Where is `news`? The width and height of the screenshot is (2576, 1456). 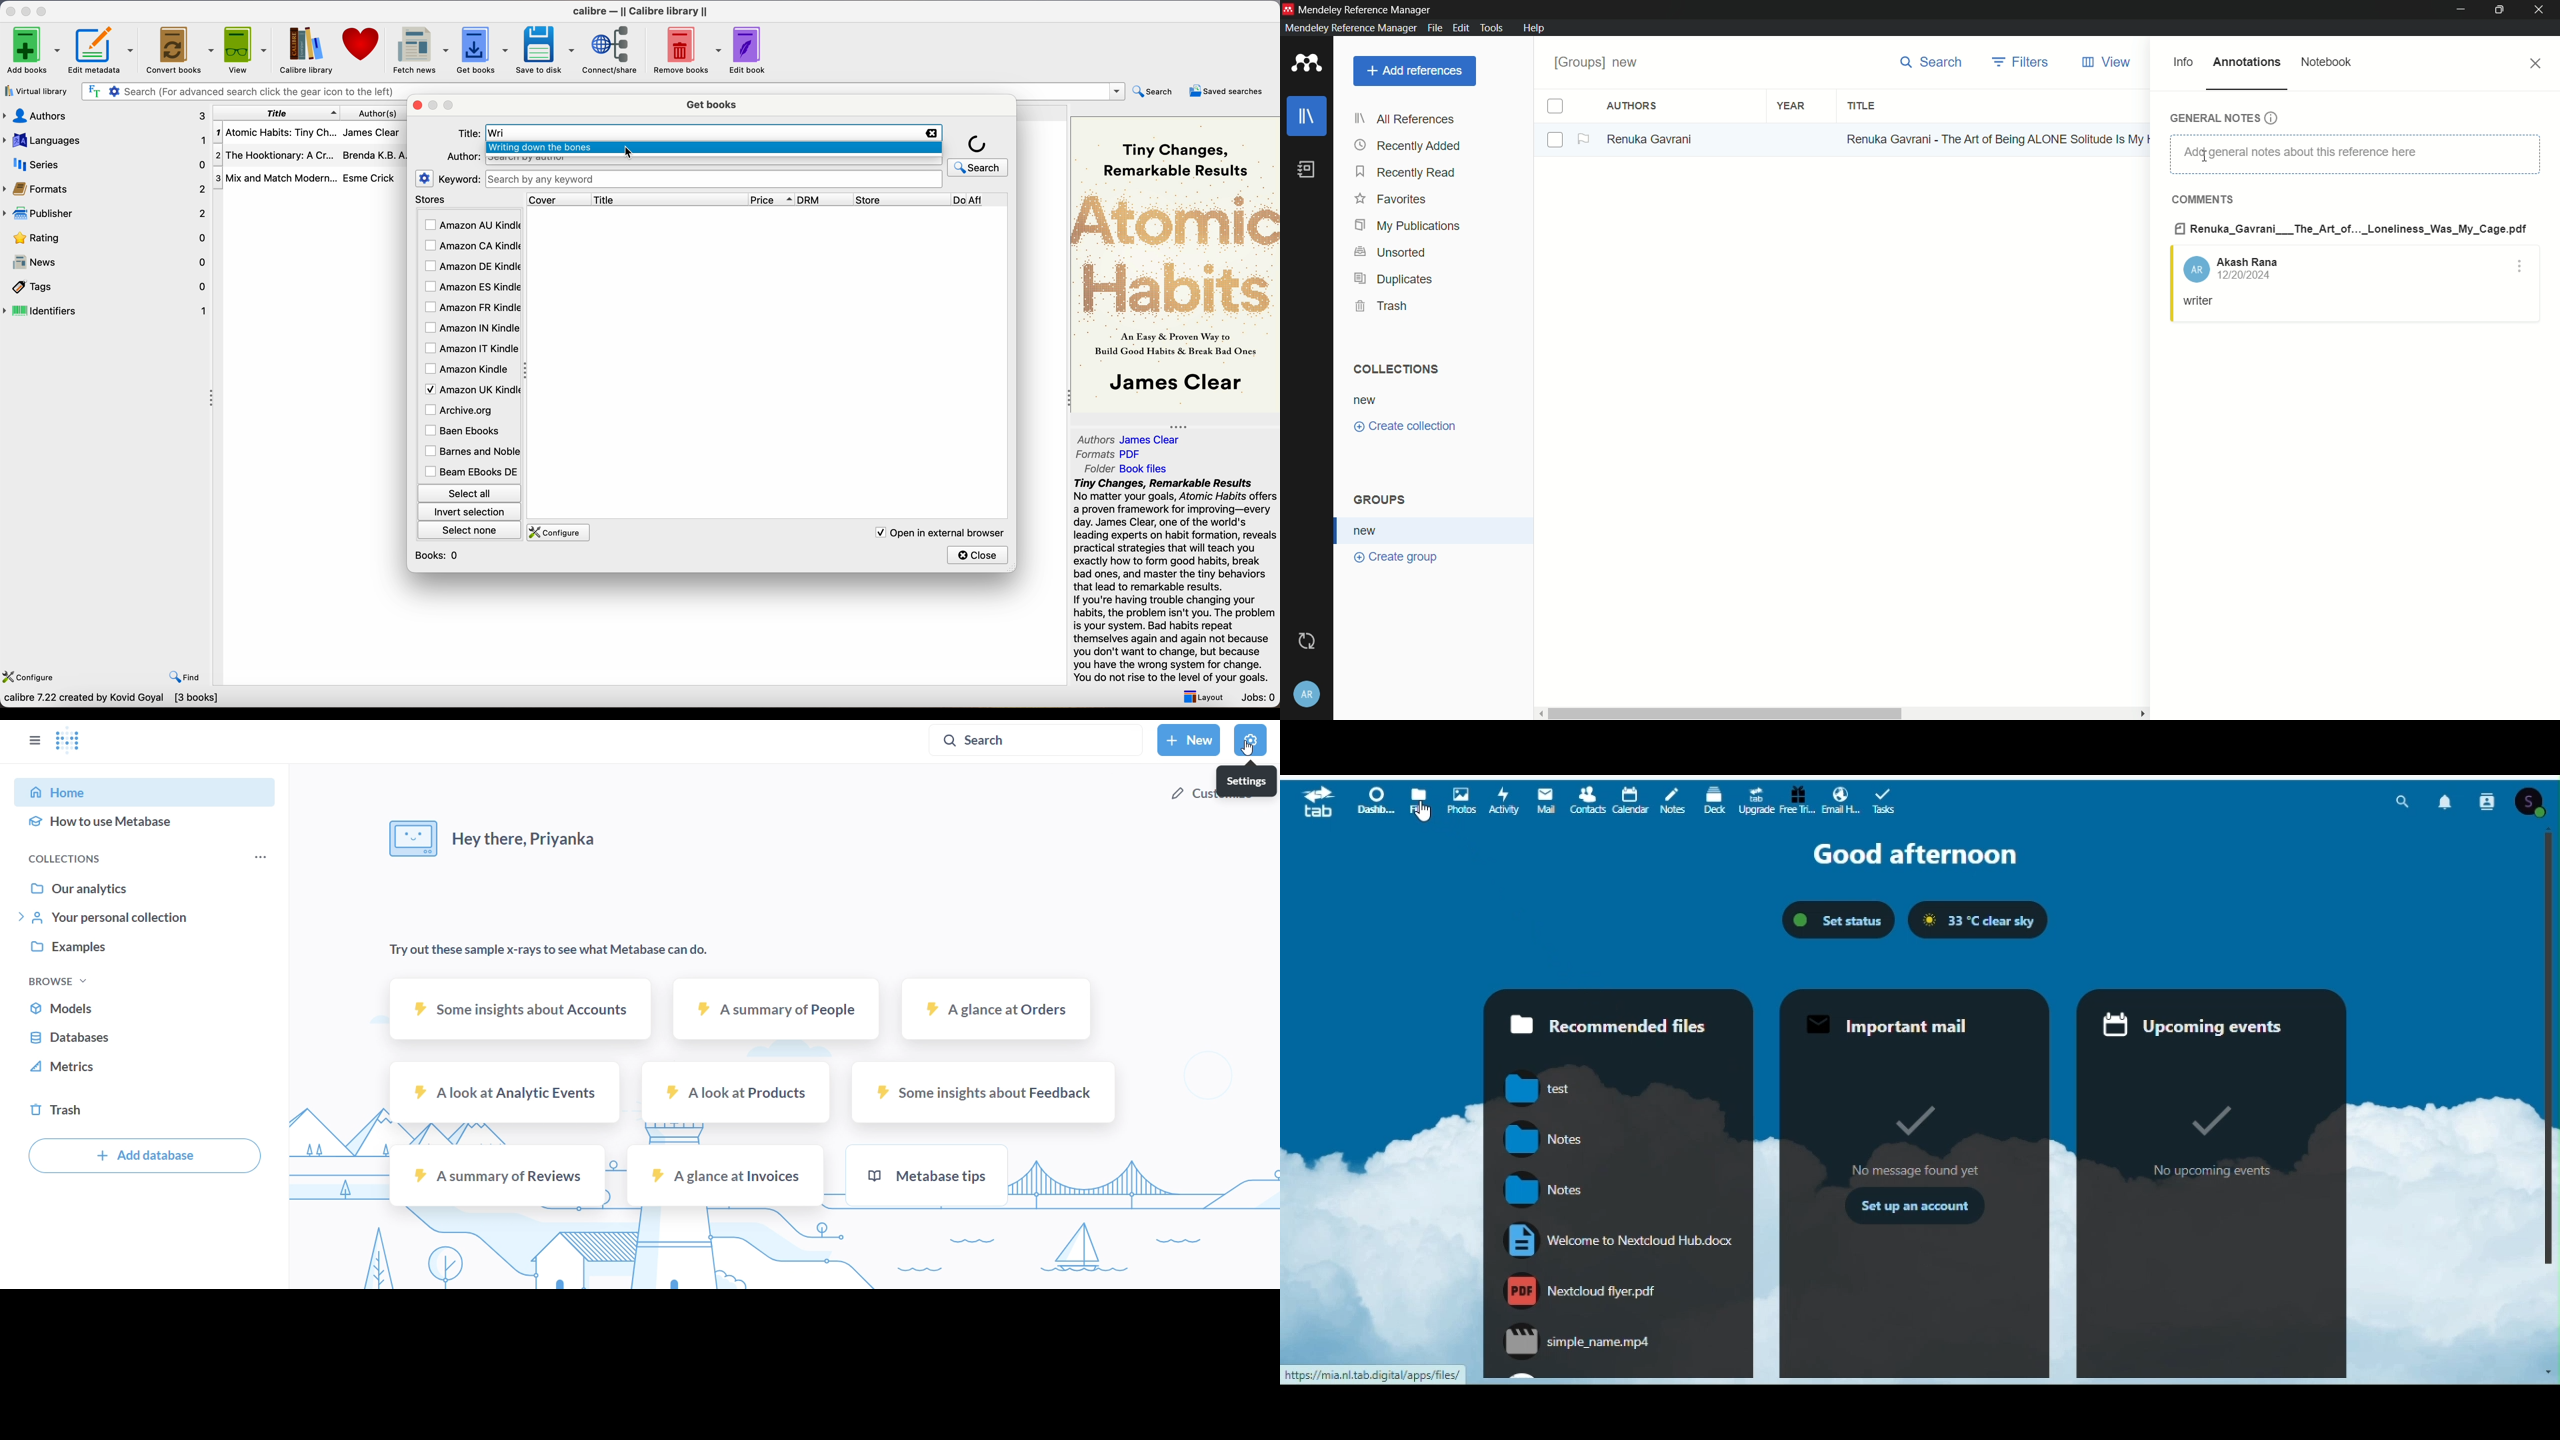
news is located at coordinates (107, 264).